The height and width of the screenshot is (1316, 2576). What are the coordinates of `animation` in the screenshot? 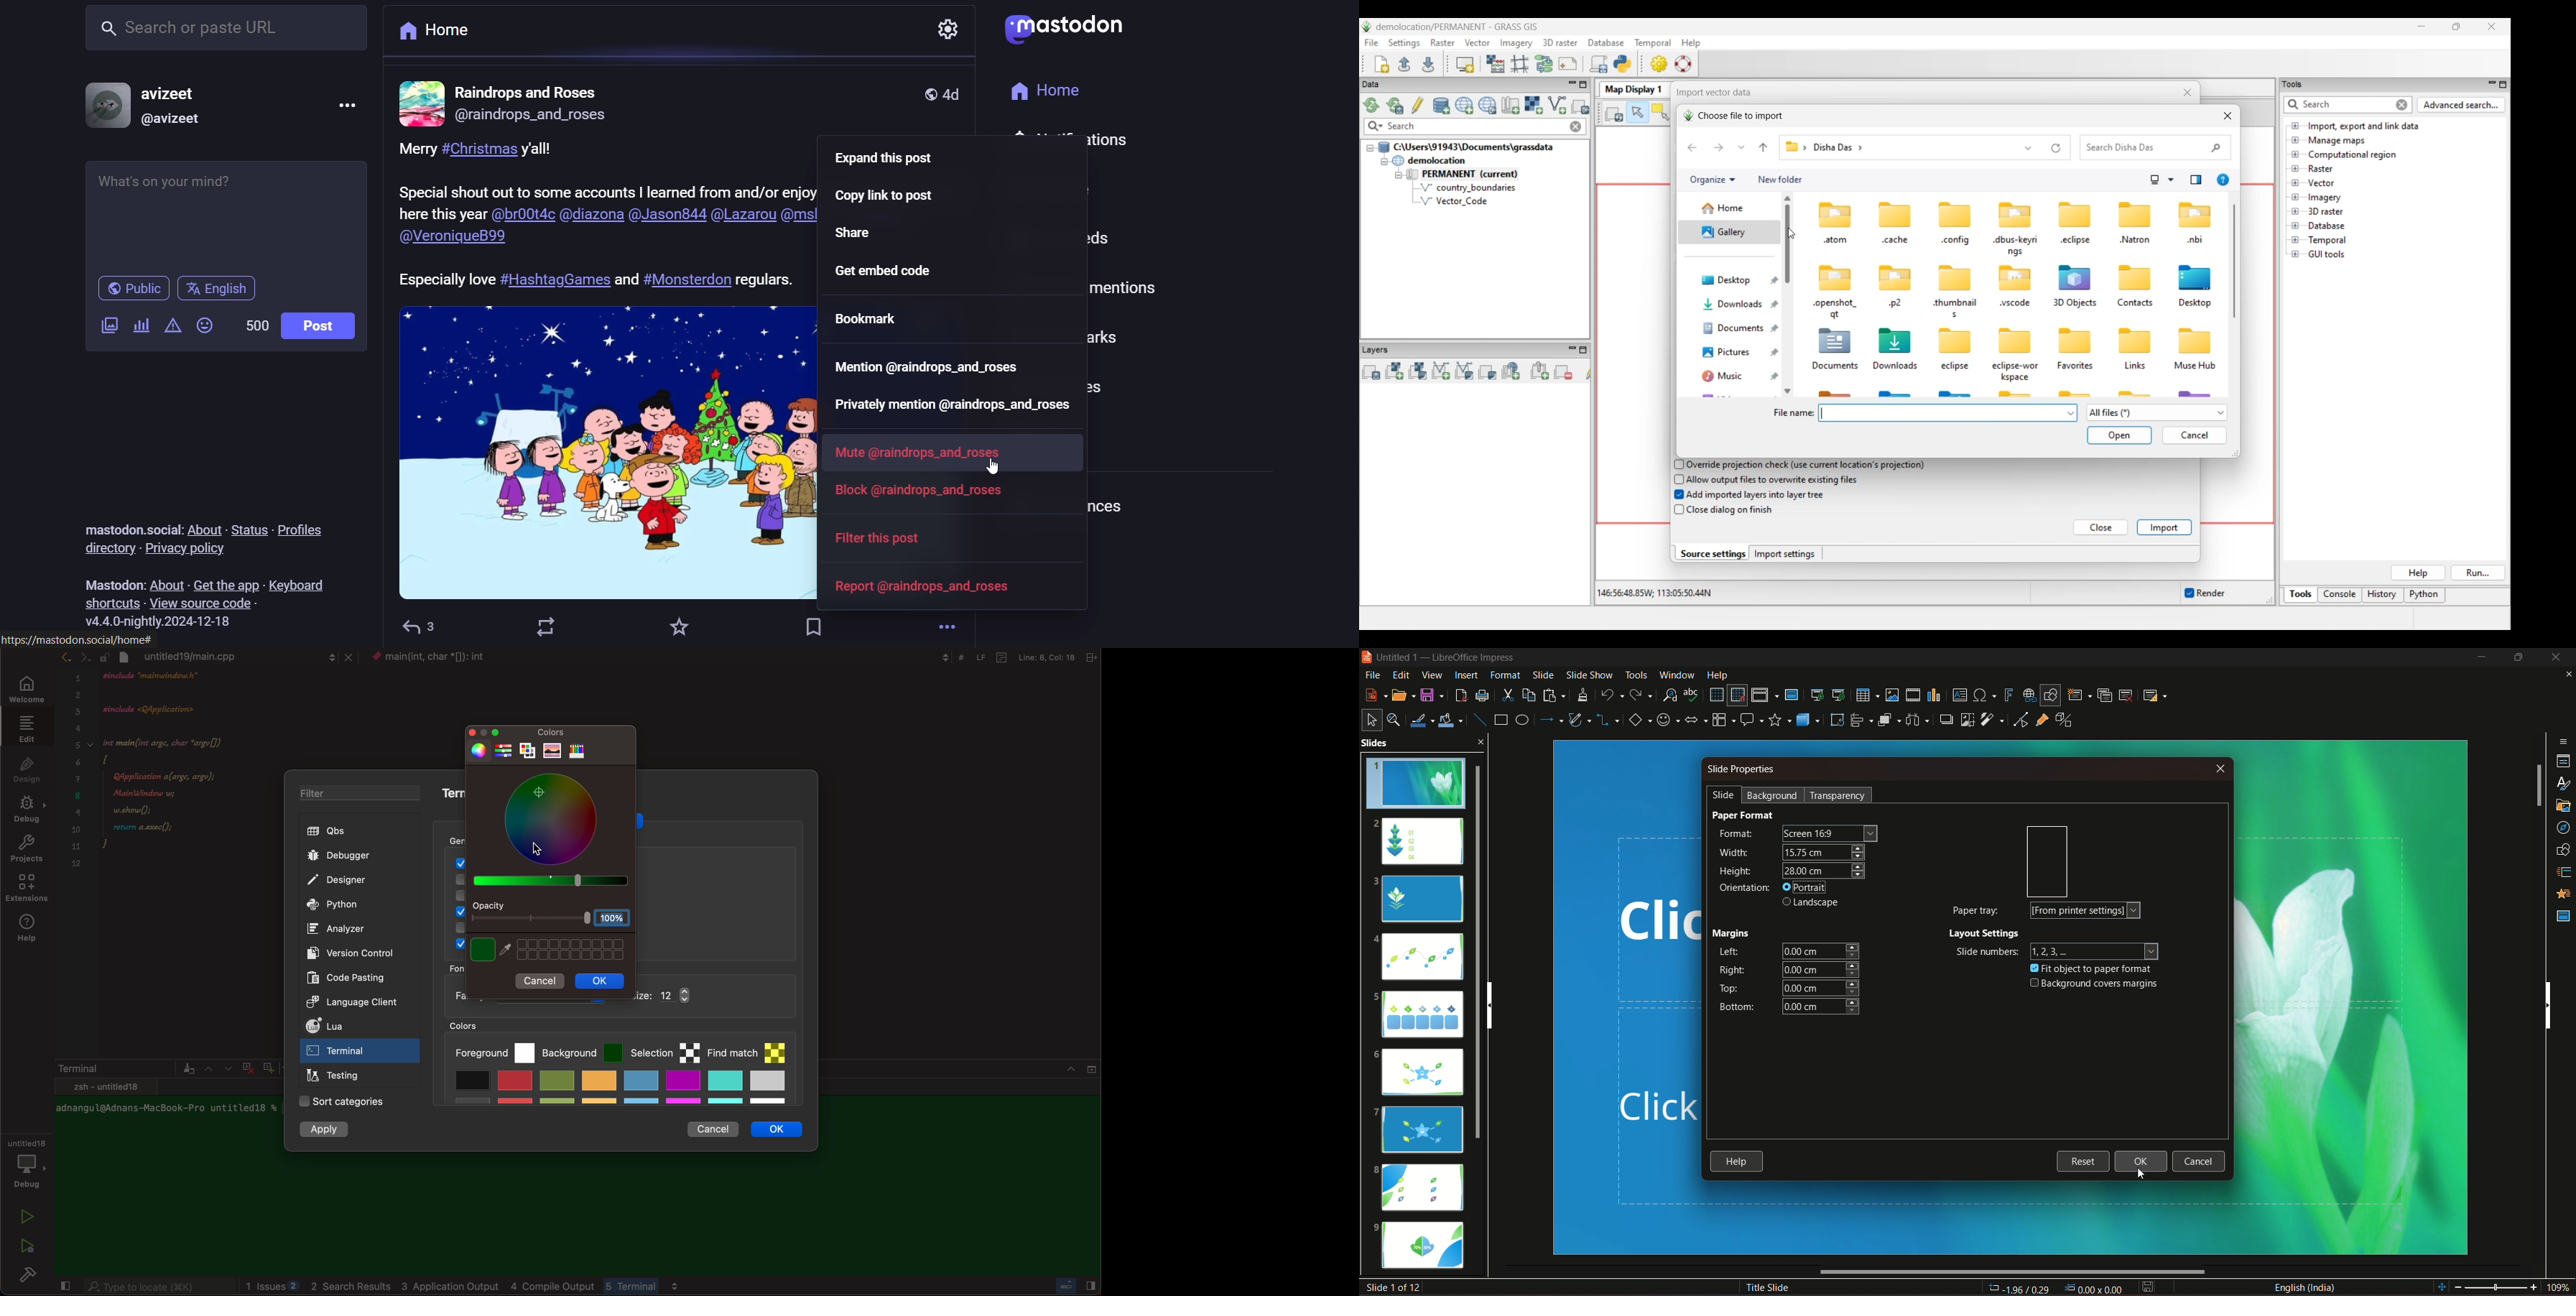 It's located at (2561, 895).